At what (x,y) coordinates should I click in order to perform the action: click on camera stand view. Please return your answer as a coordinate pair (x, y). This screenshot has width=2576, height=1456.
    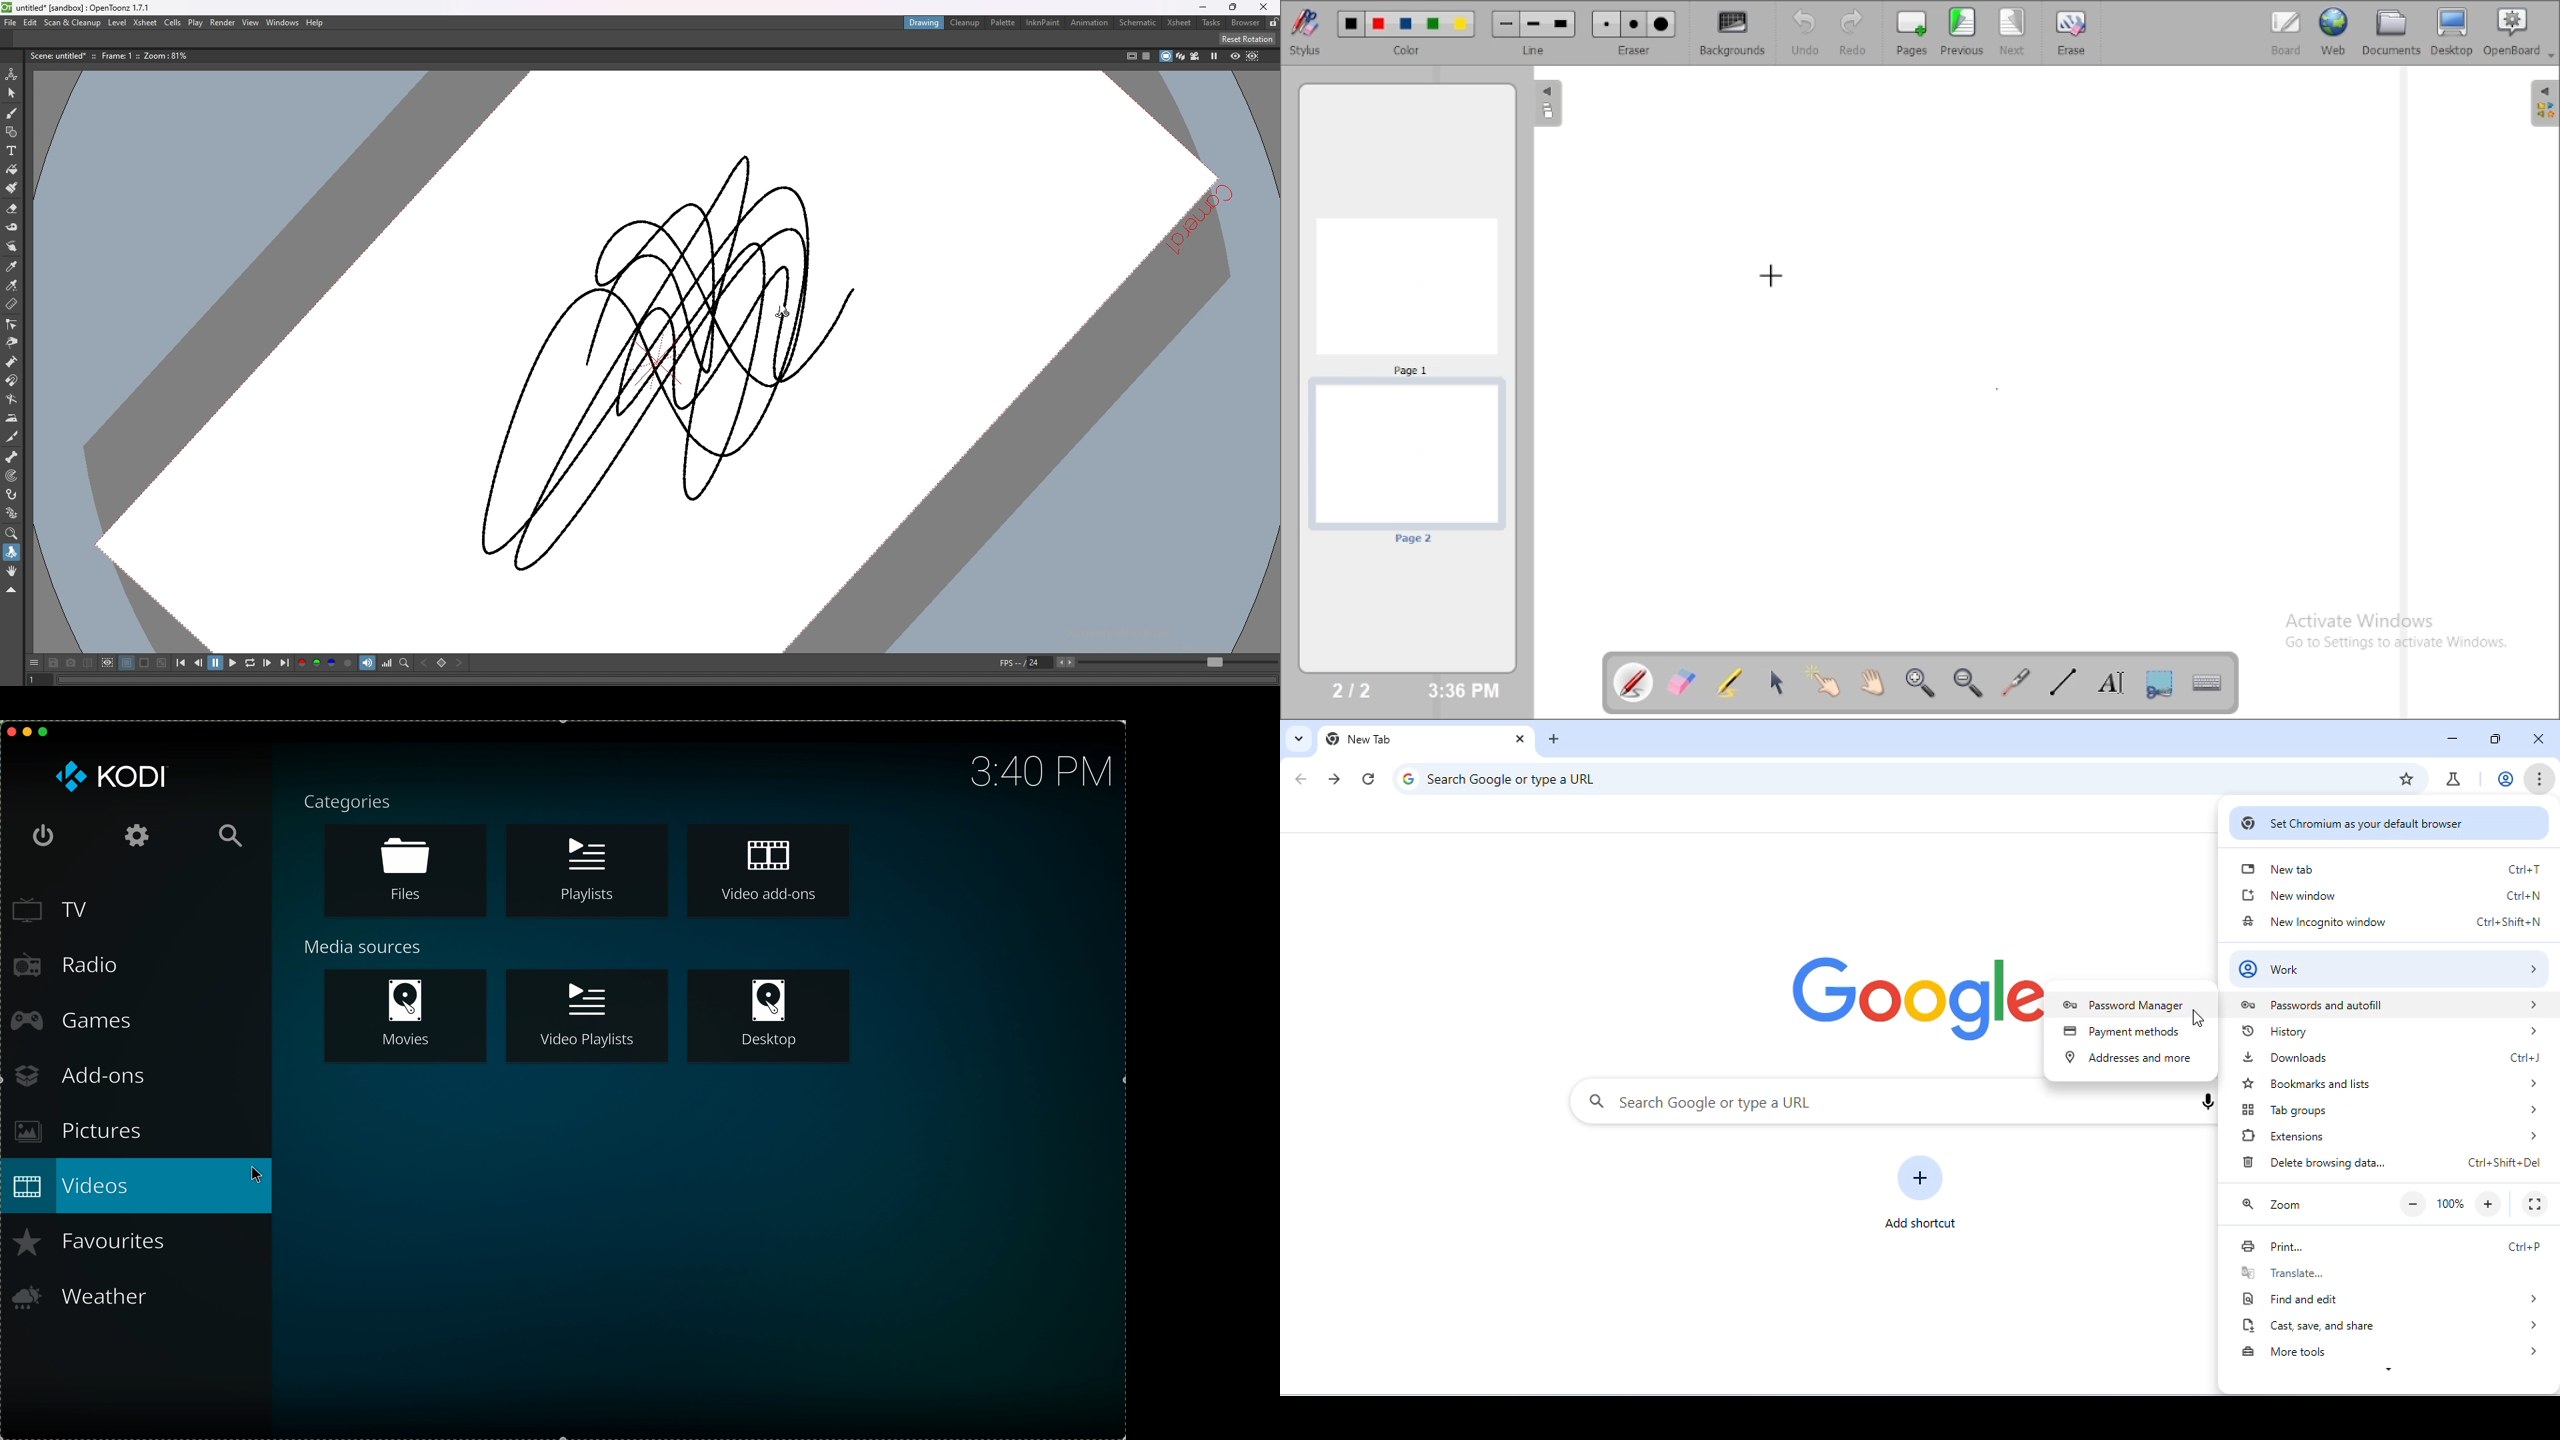
    Looking at the image, I should click on (1165, 56).